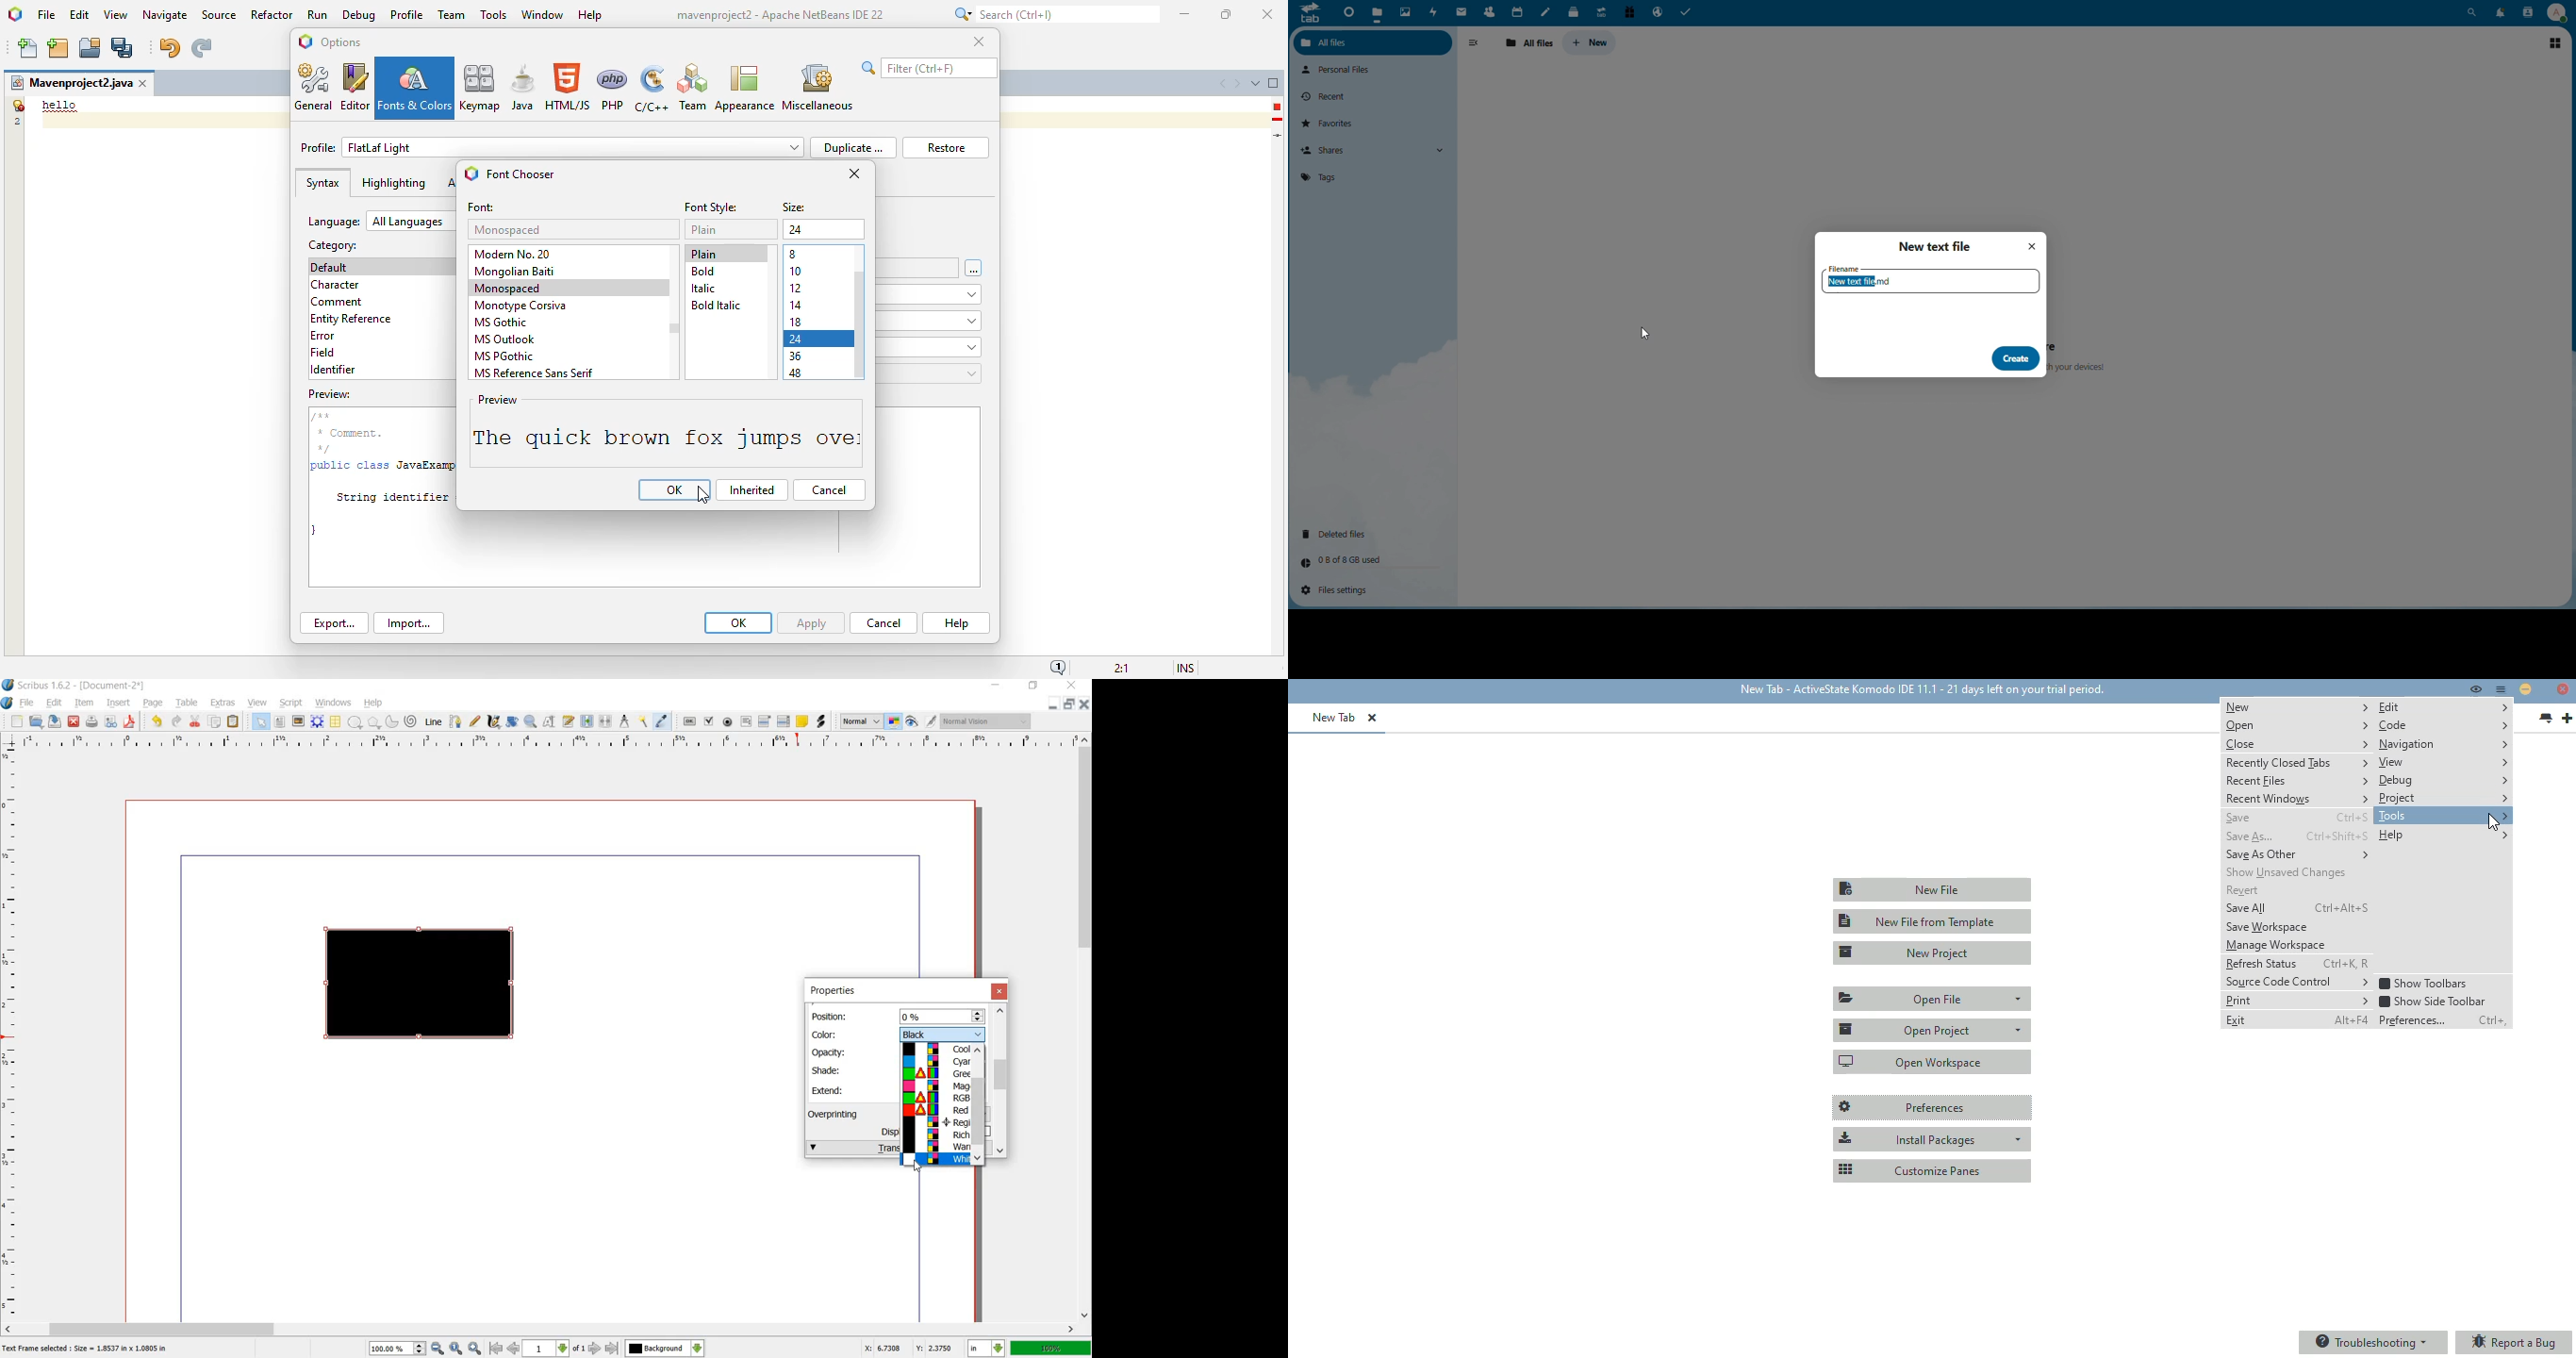  What do you see at coordinates (1600, 12) in the screenshot?
I see `Upgrade` at bounding box center [1600, 12].